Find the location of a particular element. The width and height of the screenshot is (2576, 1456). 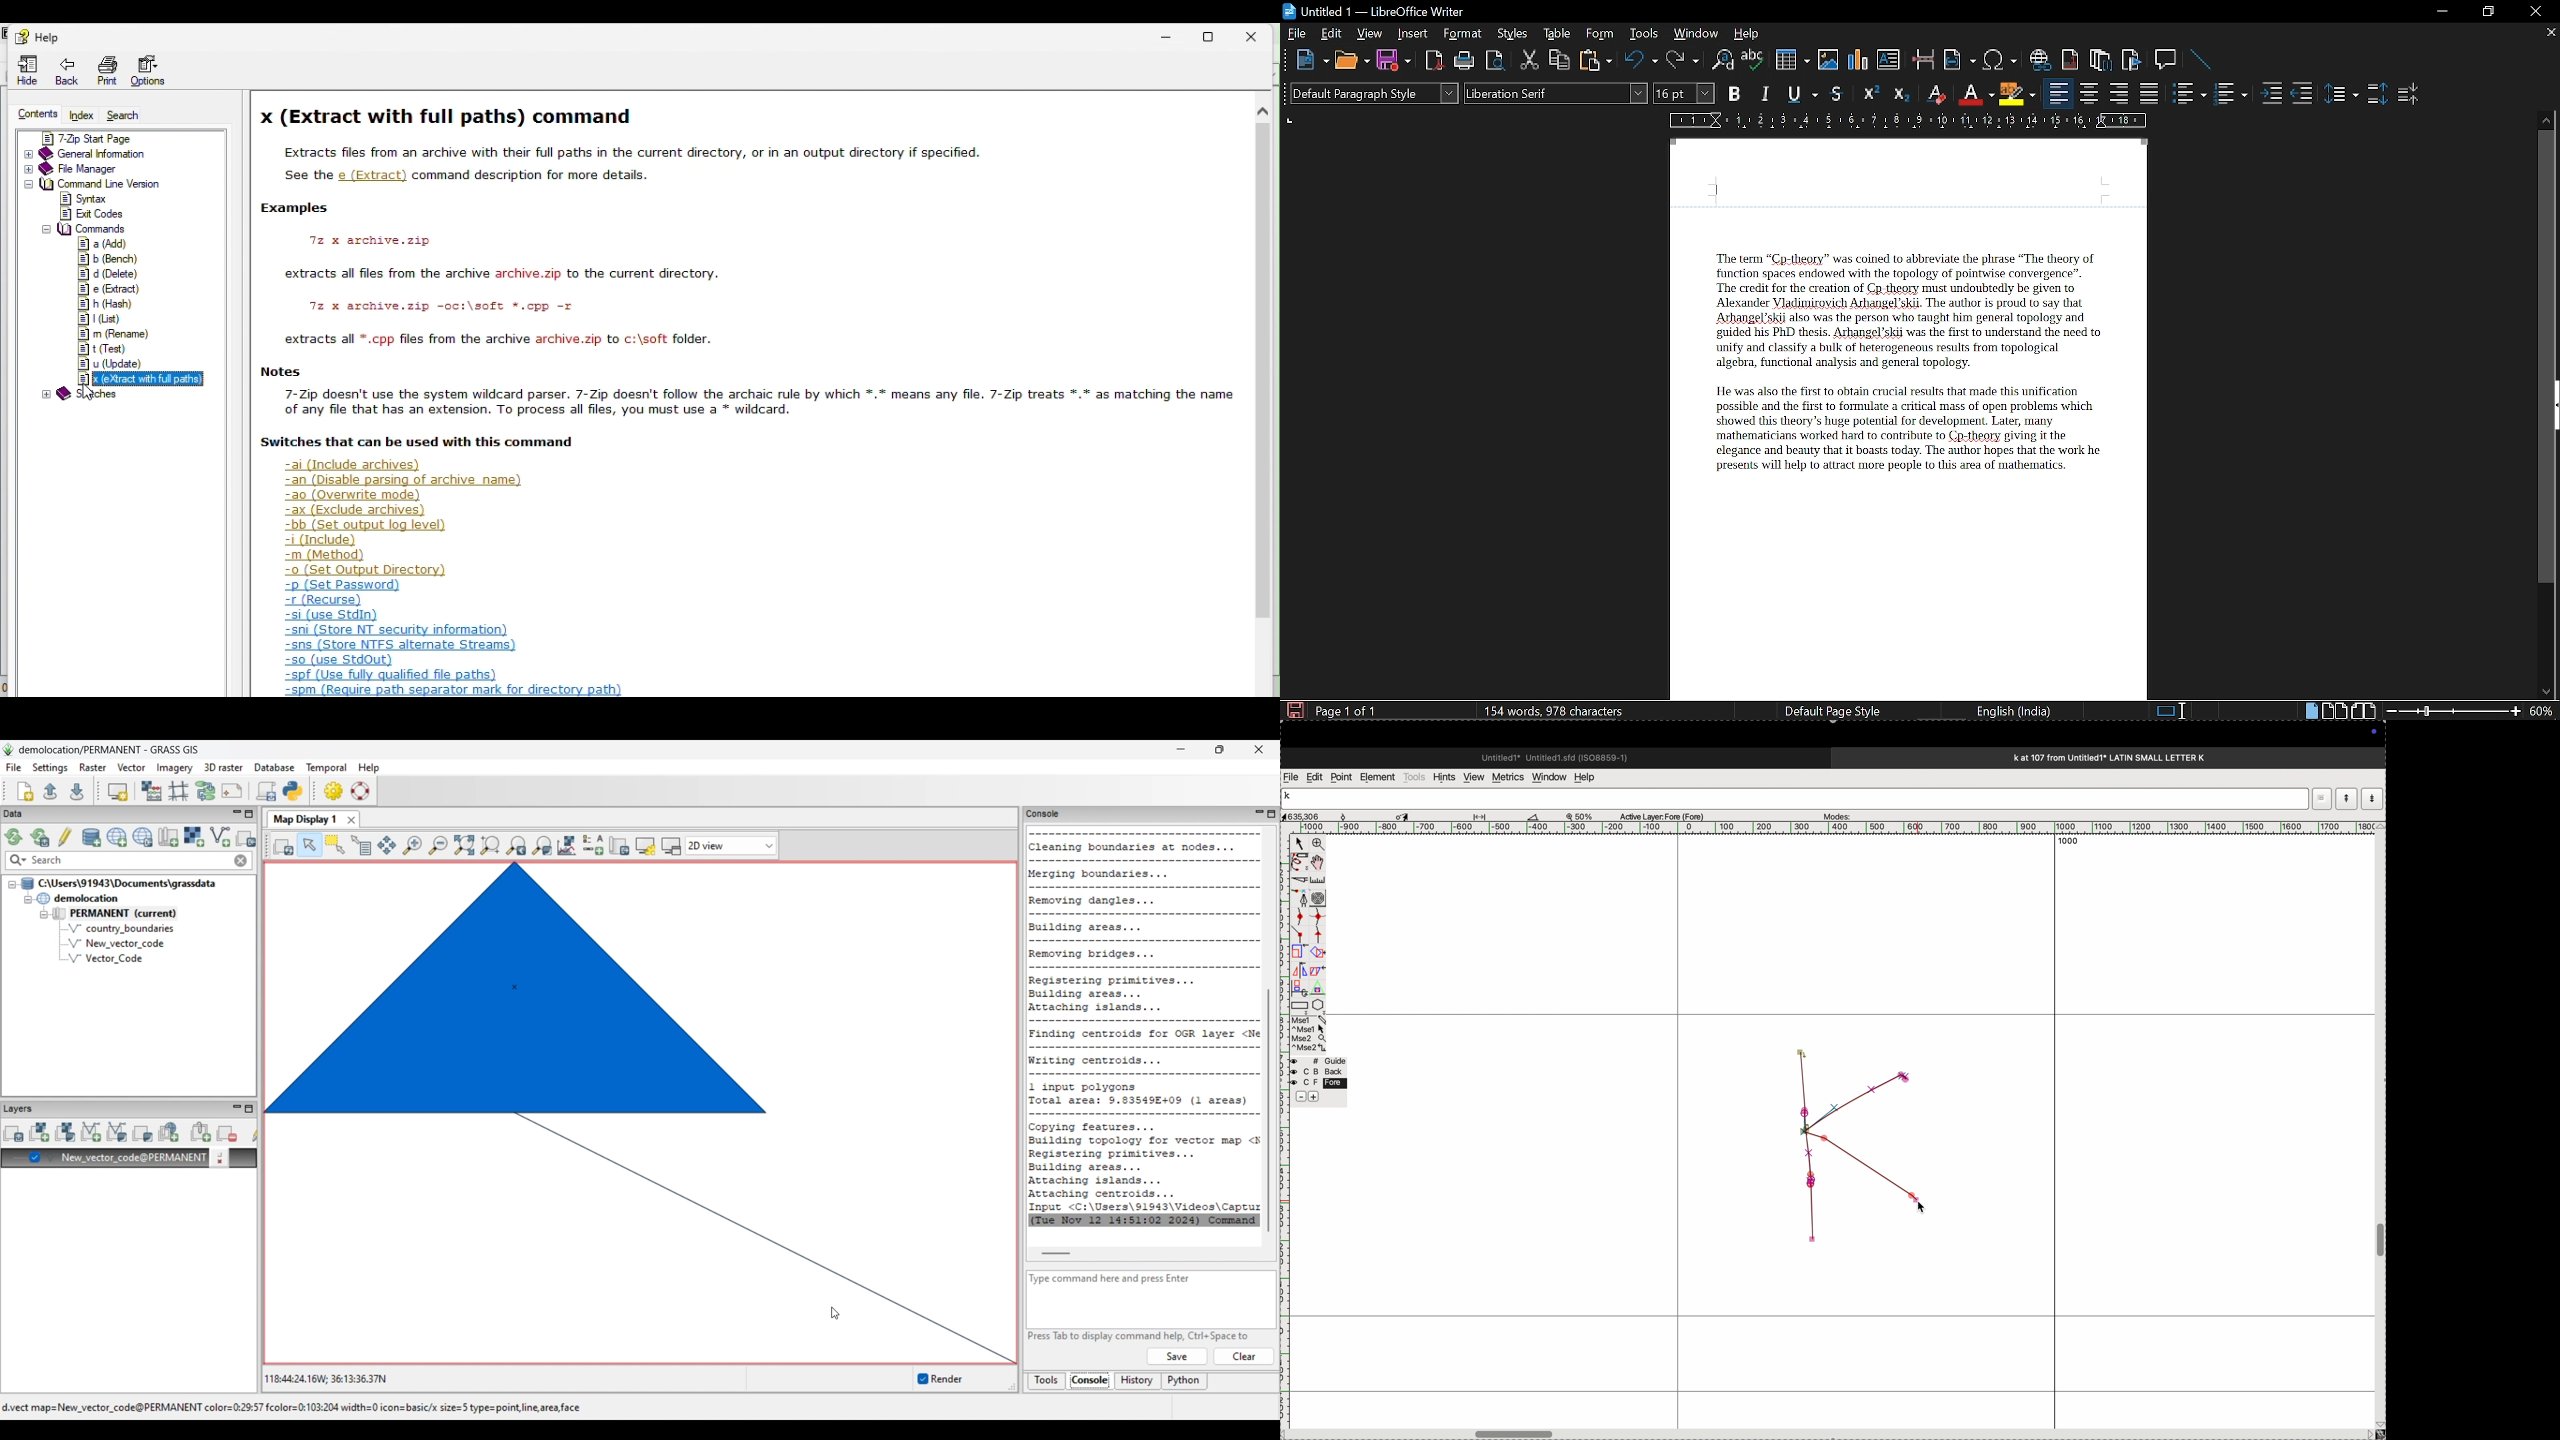

fountain pen is located at coordinates (1302, 898).